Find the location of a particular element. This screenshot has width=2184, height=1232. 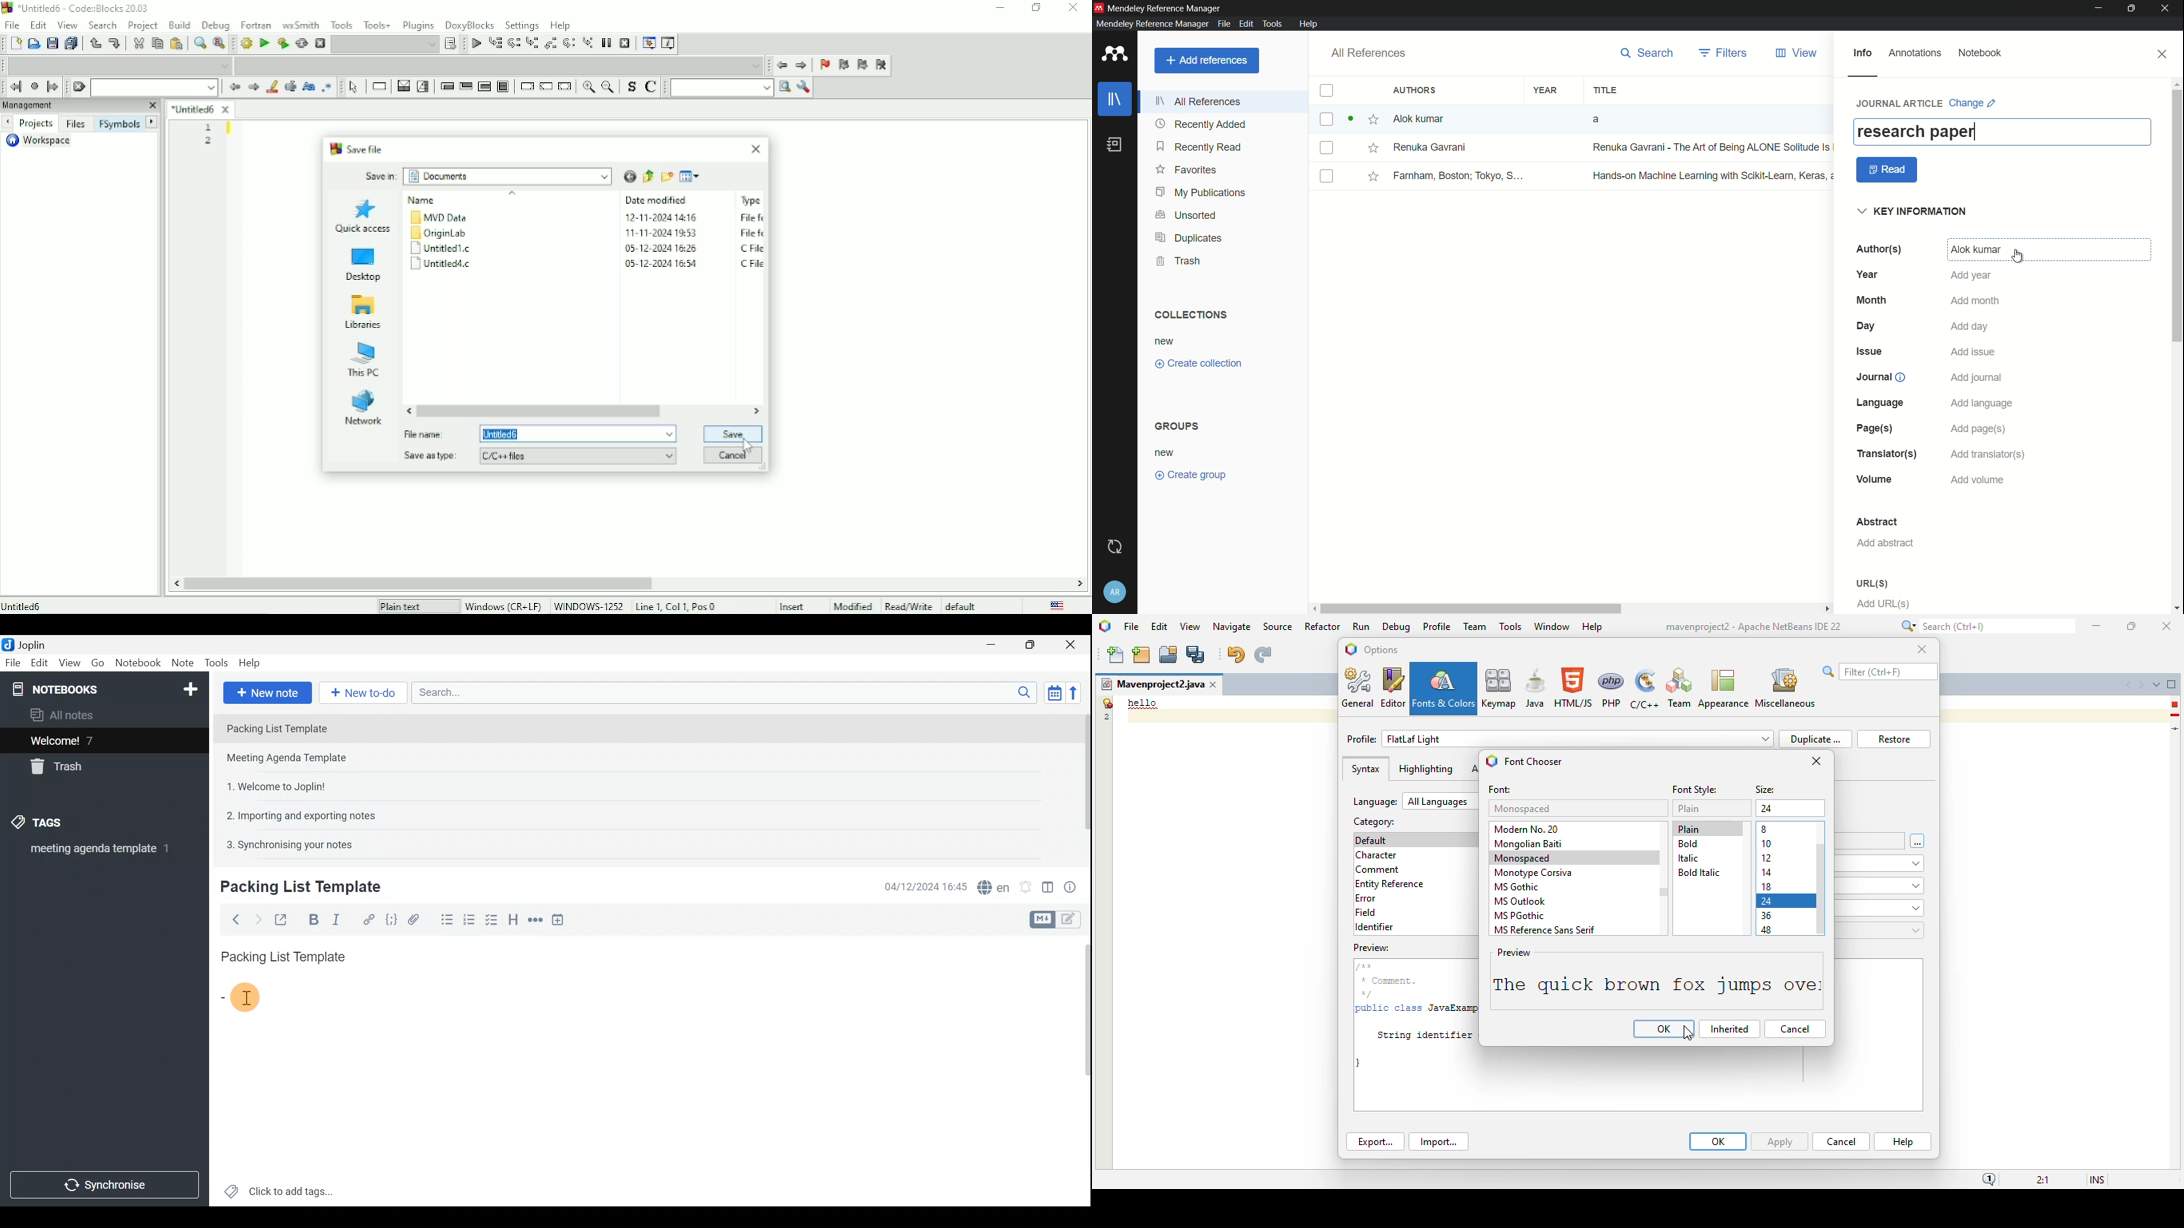

Italic is located at coordinates (341, 919).